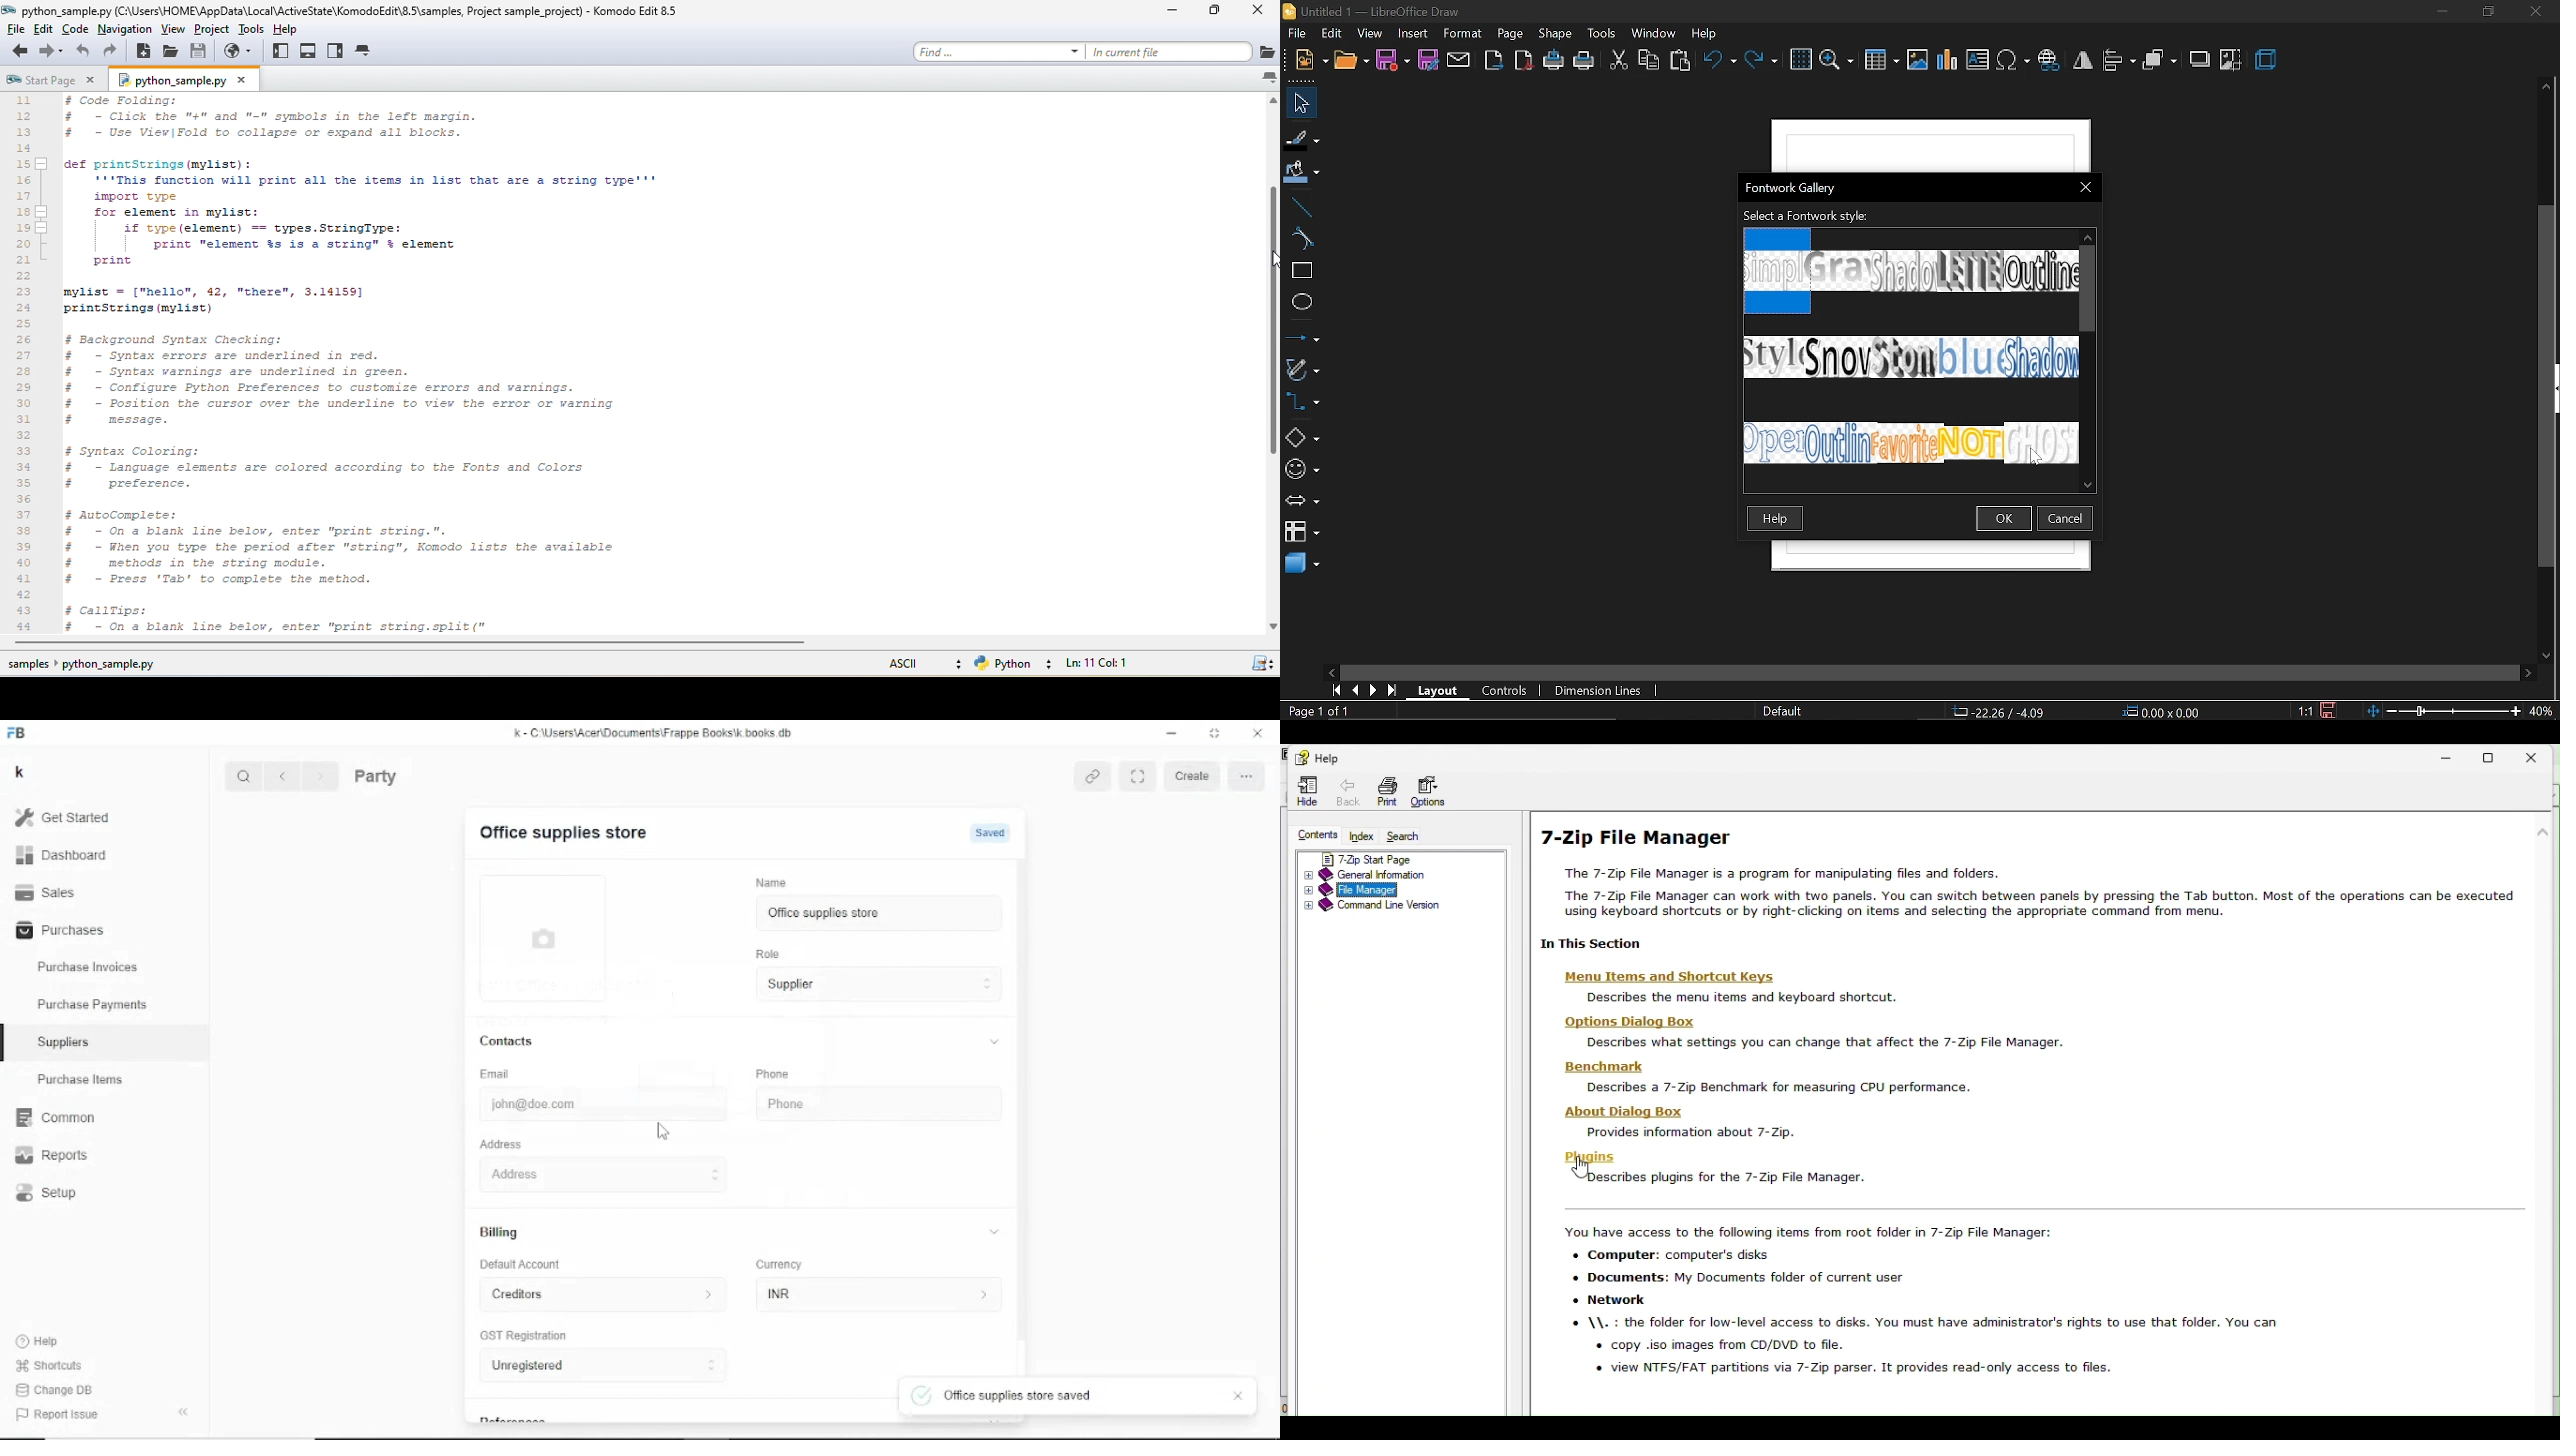 Image resolution: width=2576 pixels, height=1456 pixels. I want to click on layout, so click(1436, 690).